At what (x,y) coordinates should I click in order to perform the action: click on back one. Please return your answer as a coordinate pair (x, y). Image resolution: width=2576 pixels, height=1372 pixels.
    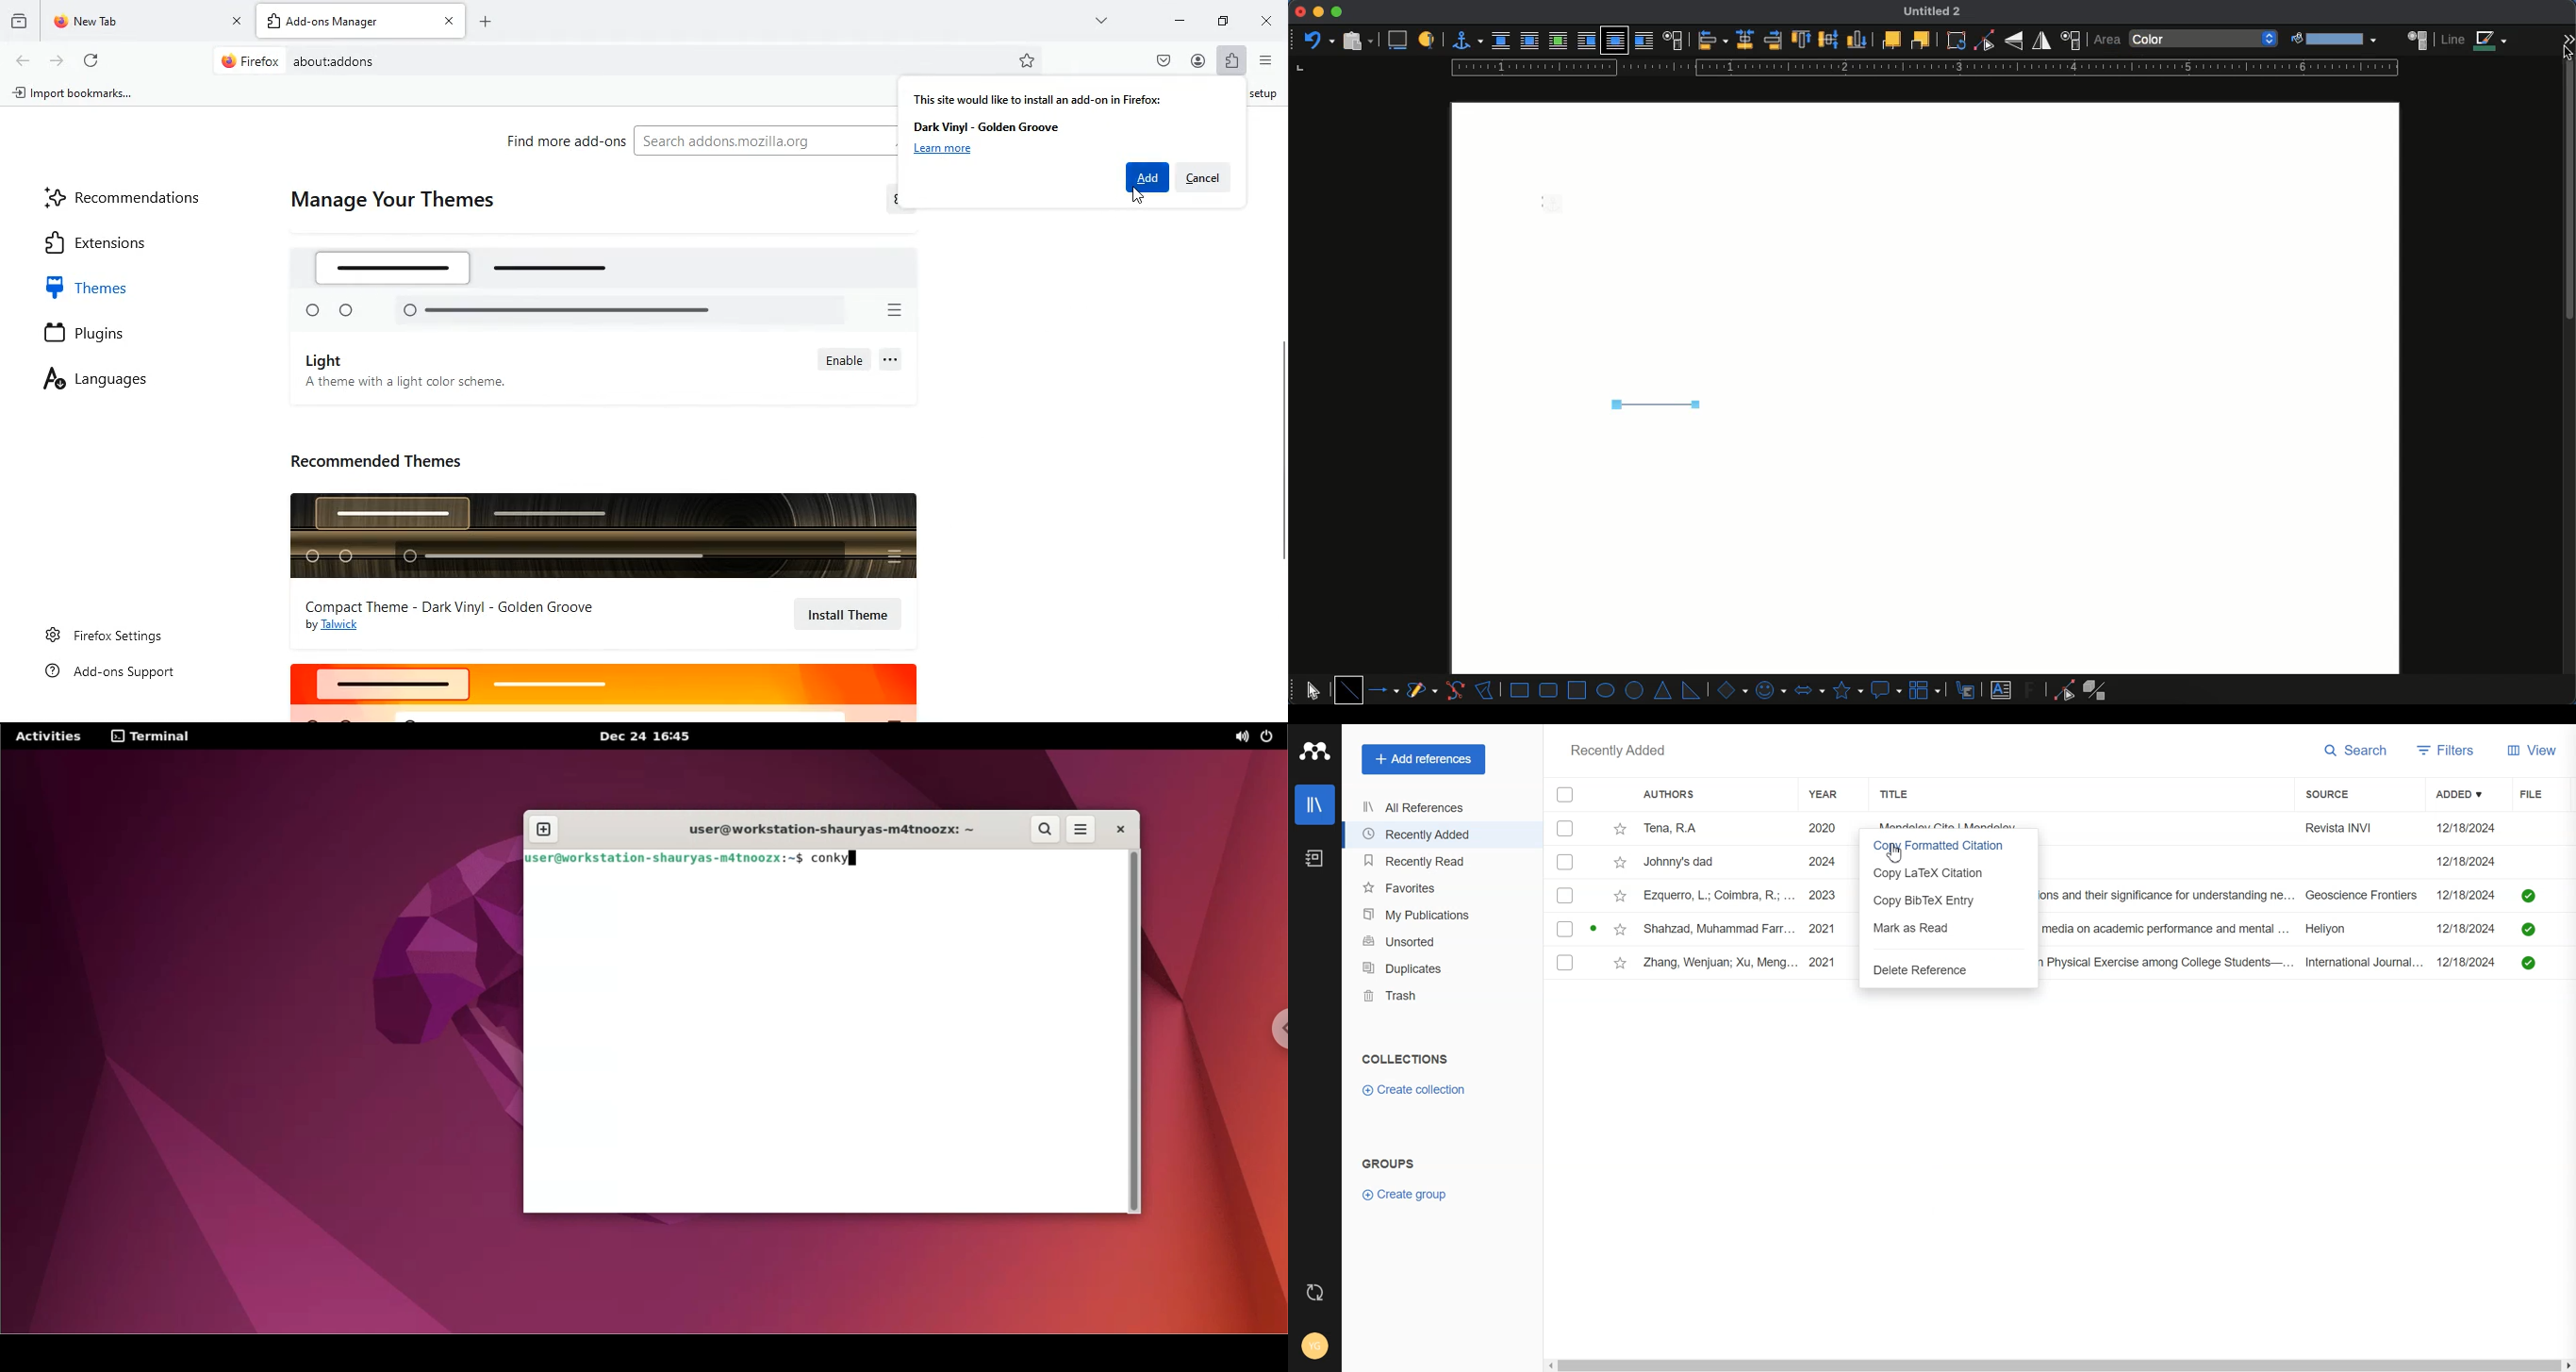
    Looking at the image, I should click on (1919, 39).